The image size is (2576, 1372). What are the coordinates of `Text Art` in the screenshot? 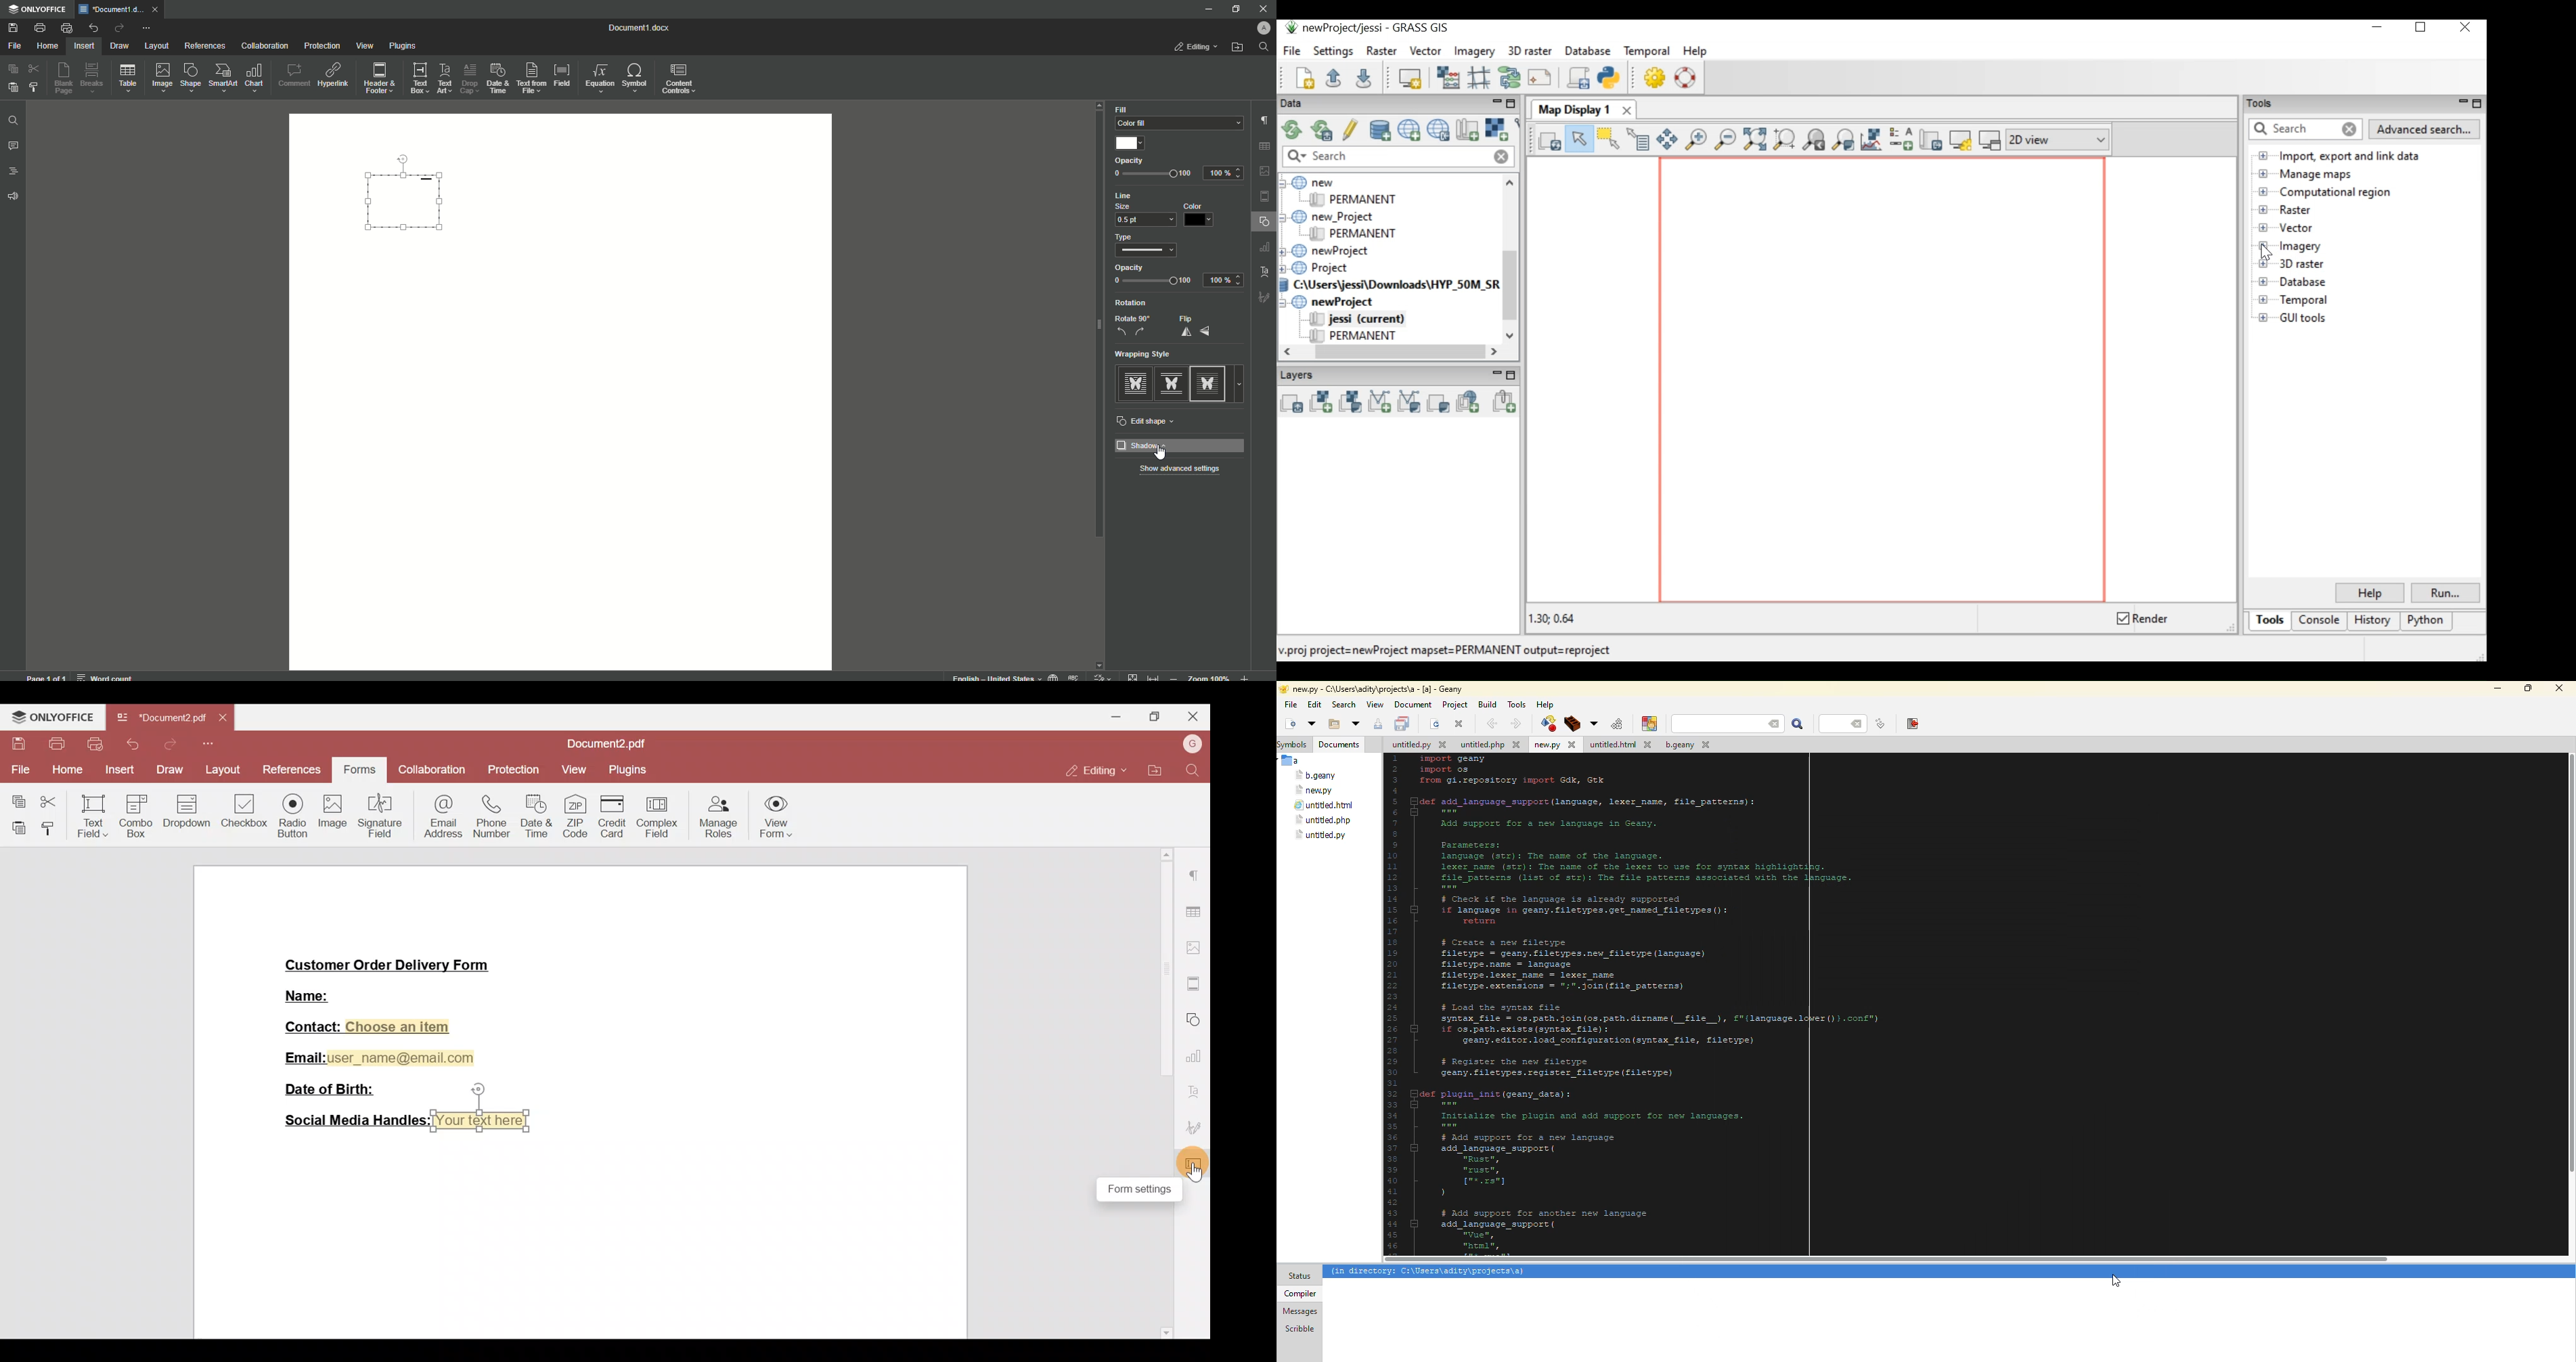 It's located at (443, 80).